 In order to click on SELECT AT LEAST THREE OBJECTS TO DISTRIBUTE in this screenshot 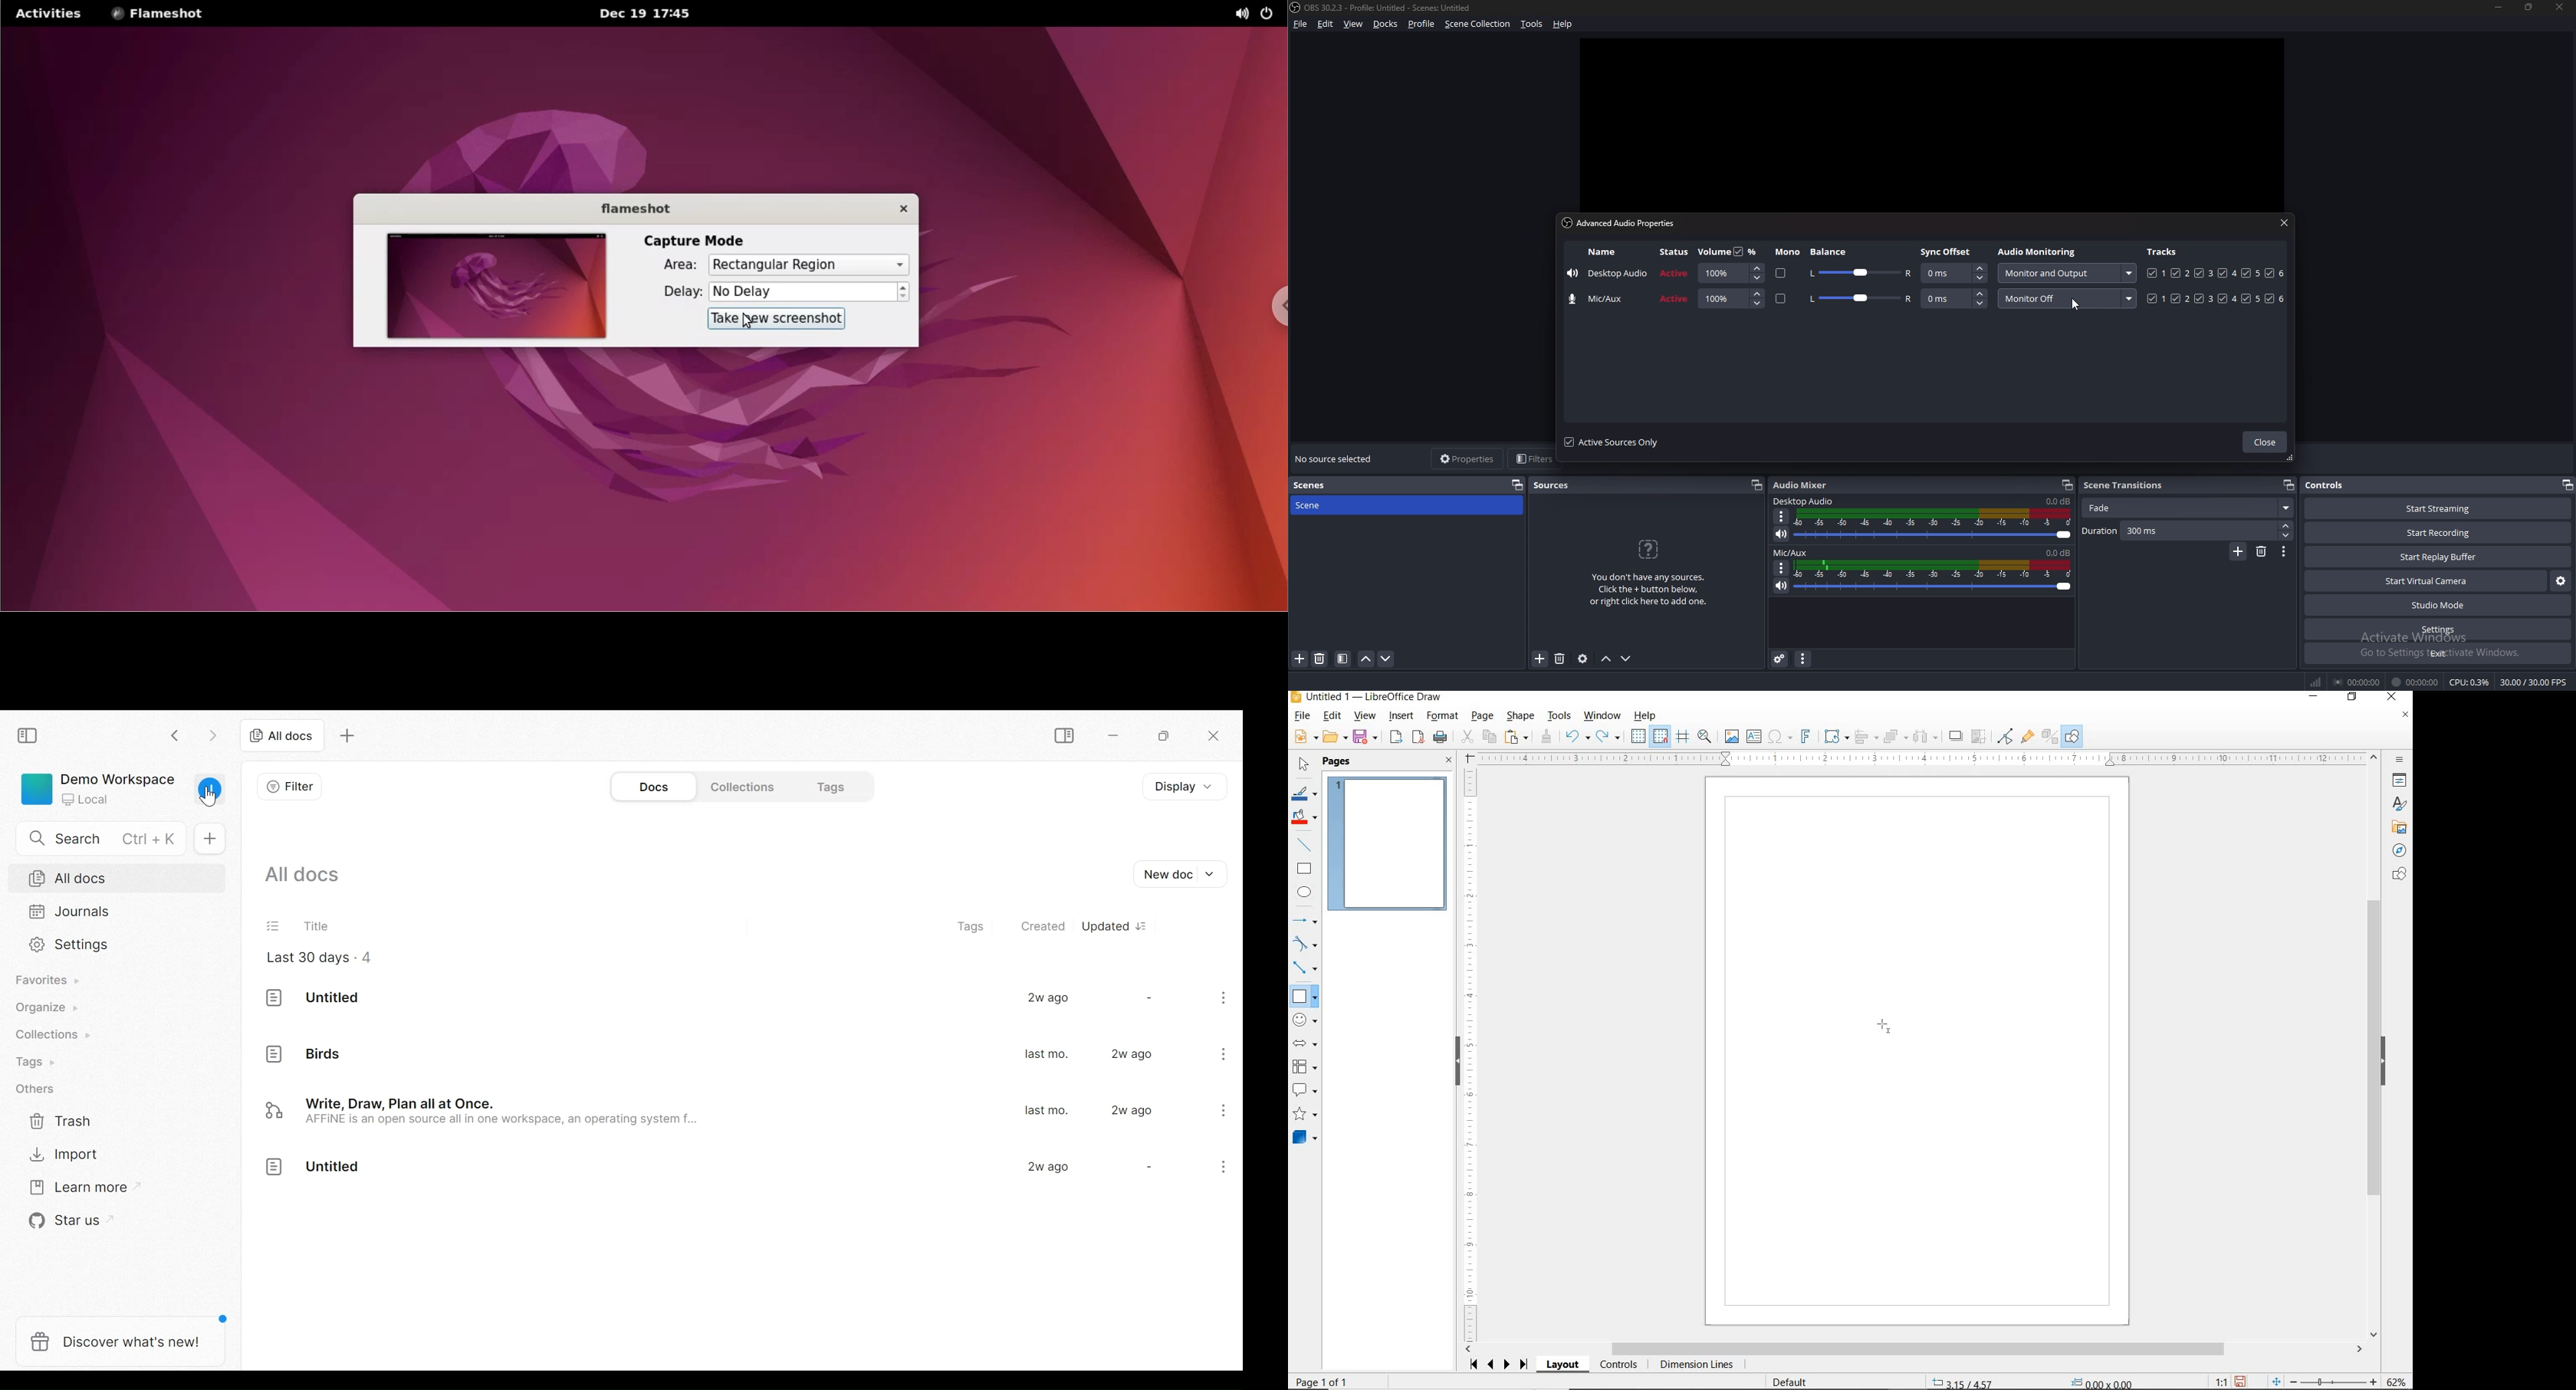, I will do `click(1926, 736)`.